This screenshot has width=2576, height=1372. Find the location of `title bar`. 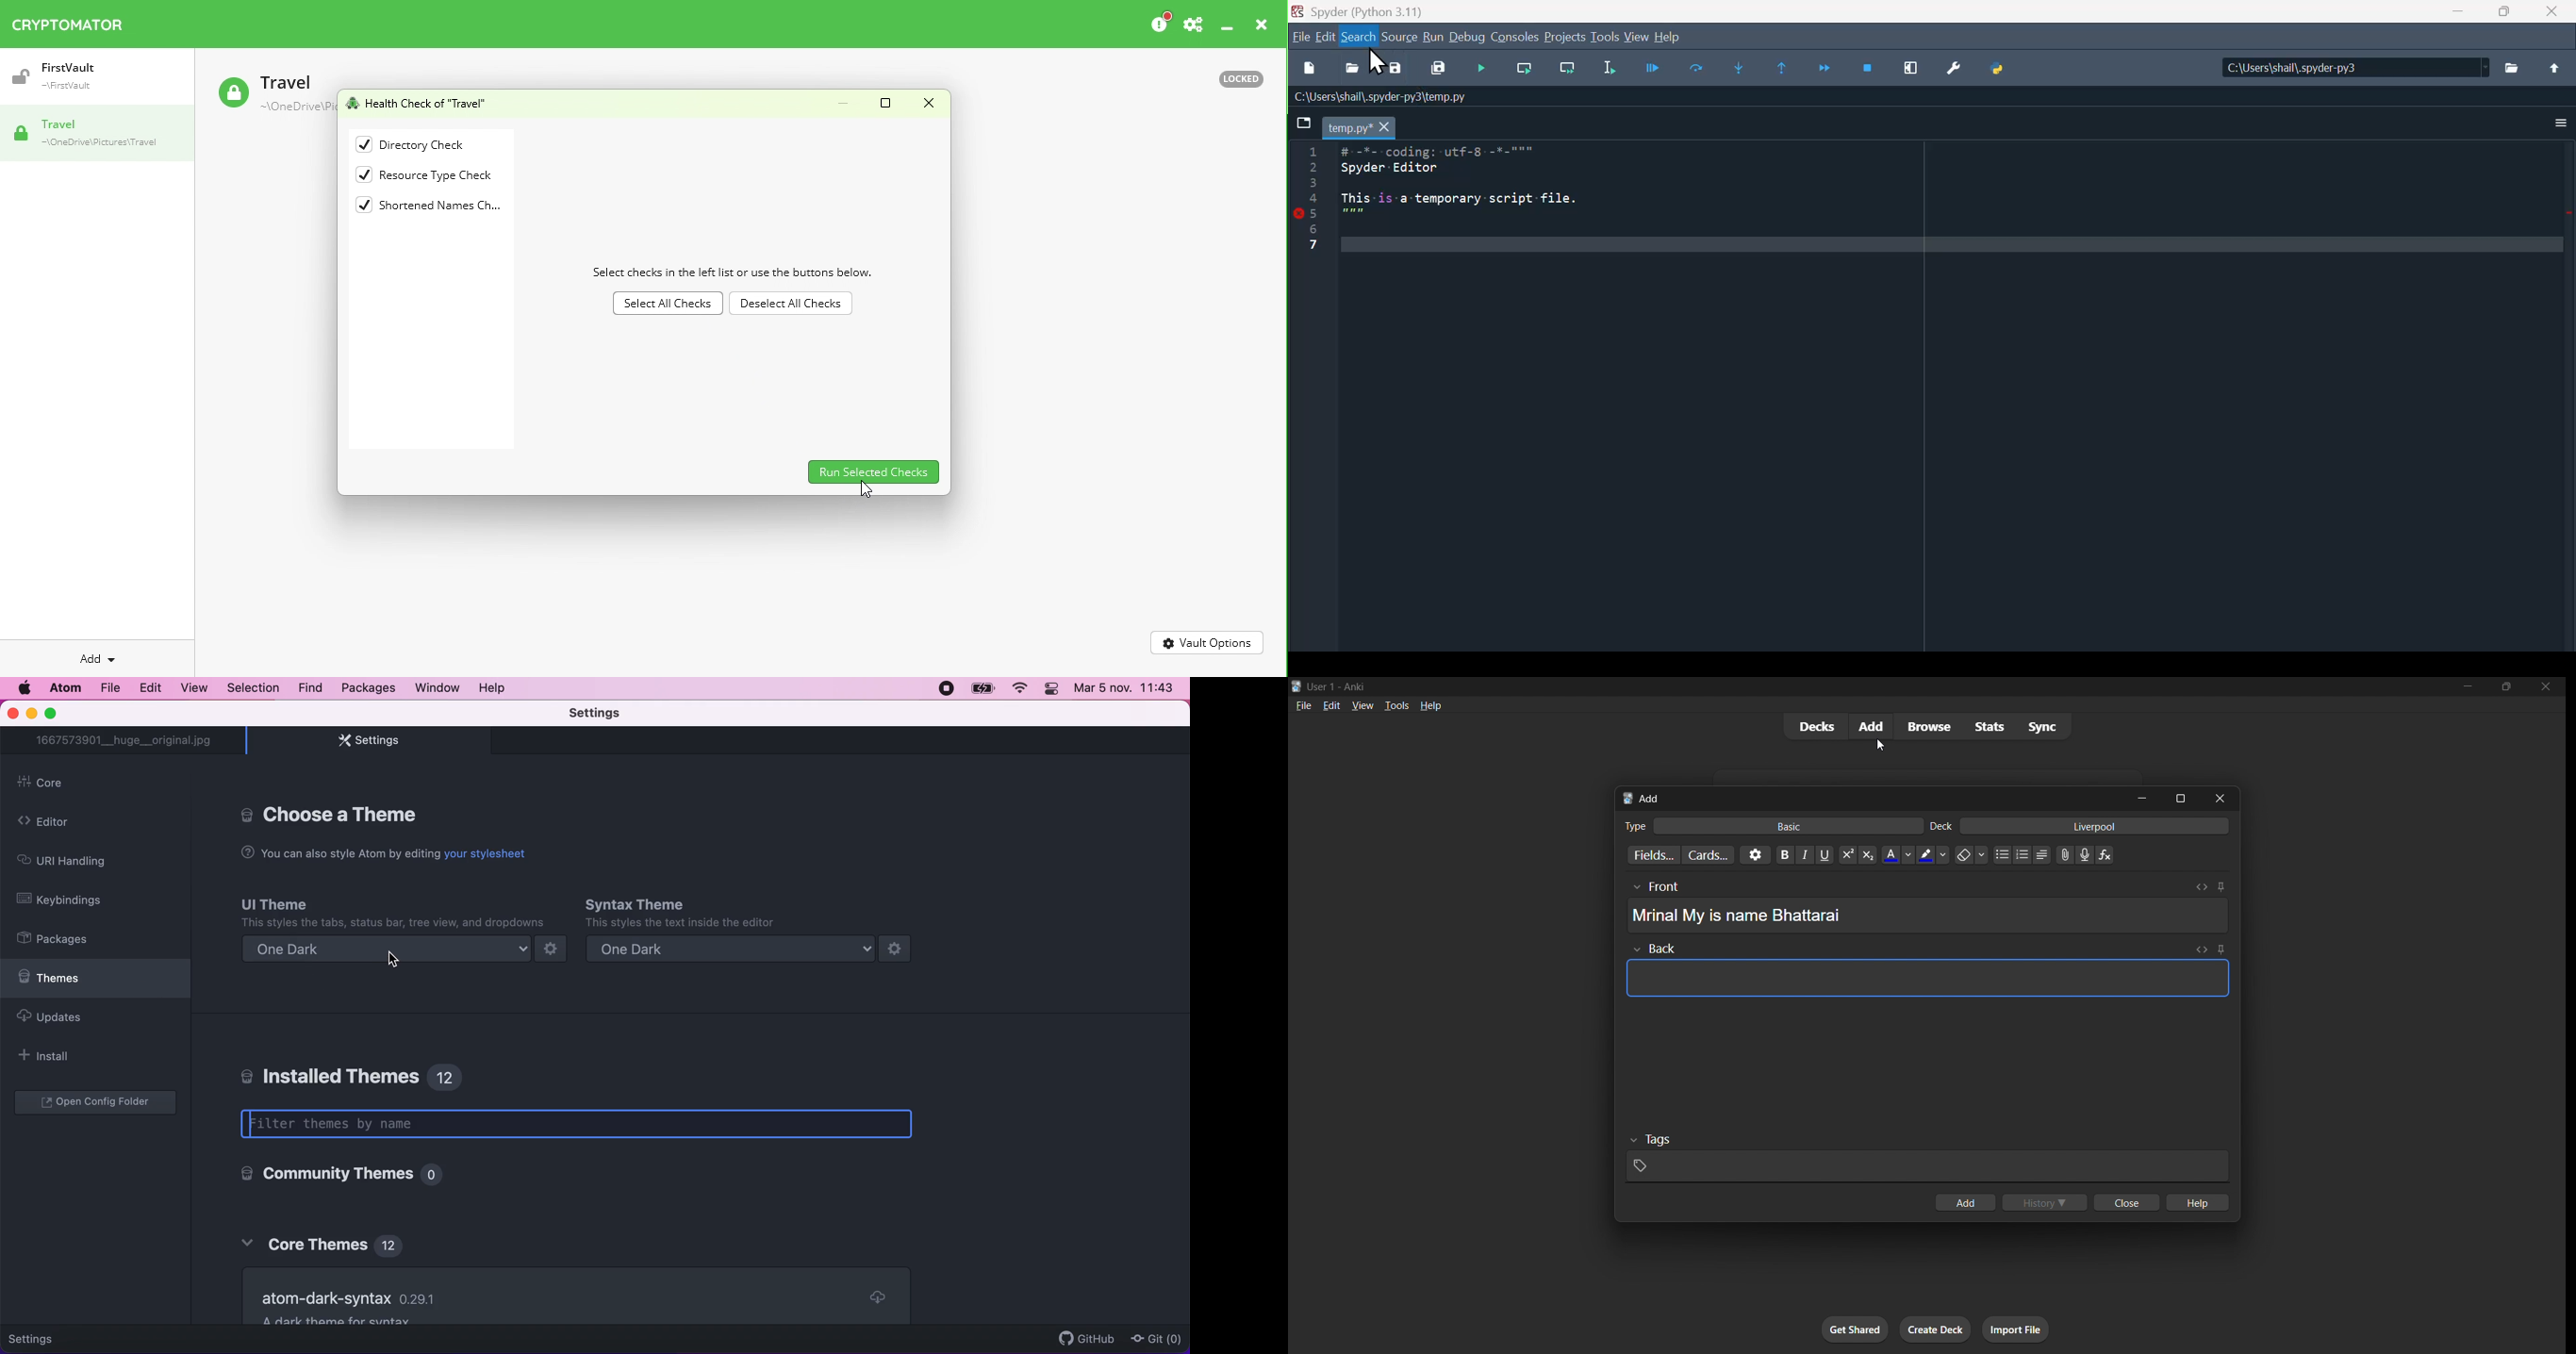

title bar is located at coordinates (1852, 685).